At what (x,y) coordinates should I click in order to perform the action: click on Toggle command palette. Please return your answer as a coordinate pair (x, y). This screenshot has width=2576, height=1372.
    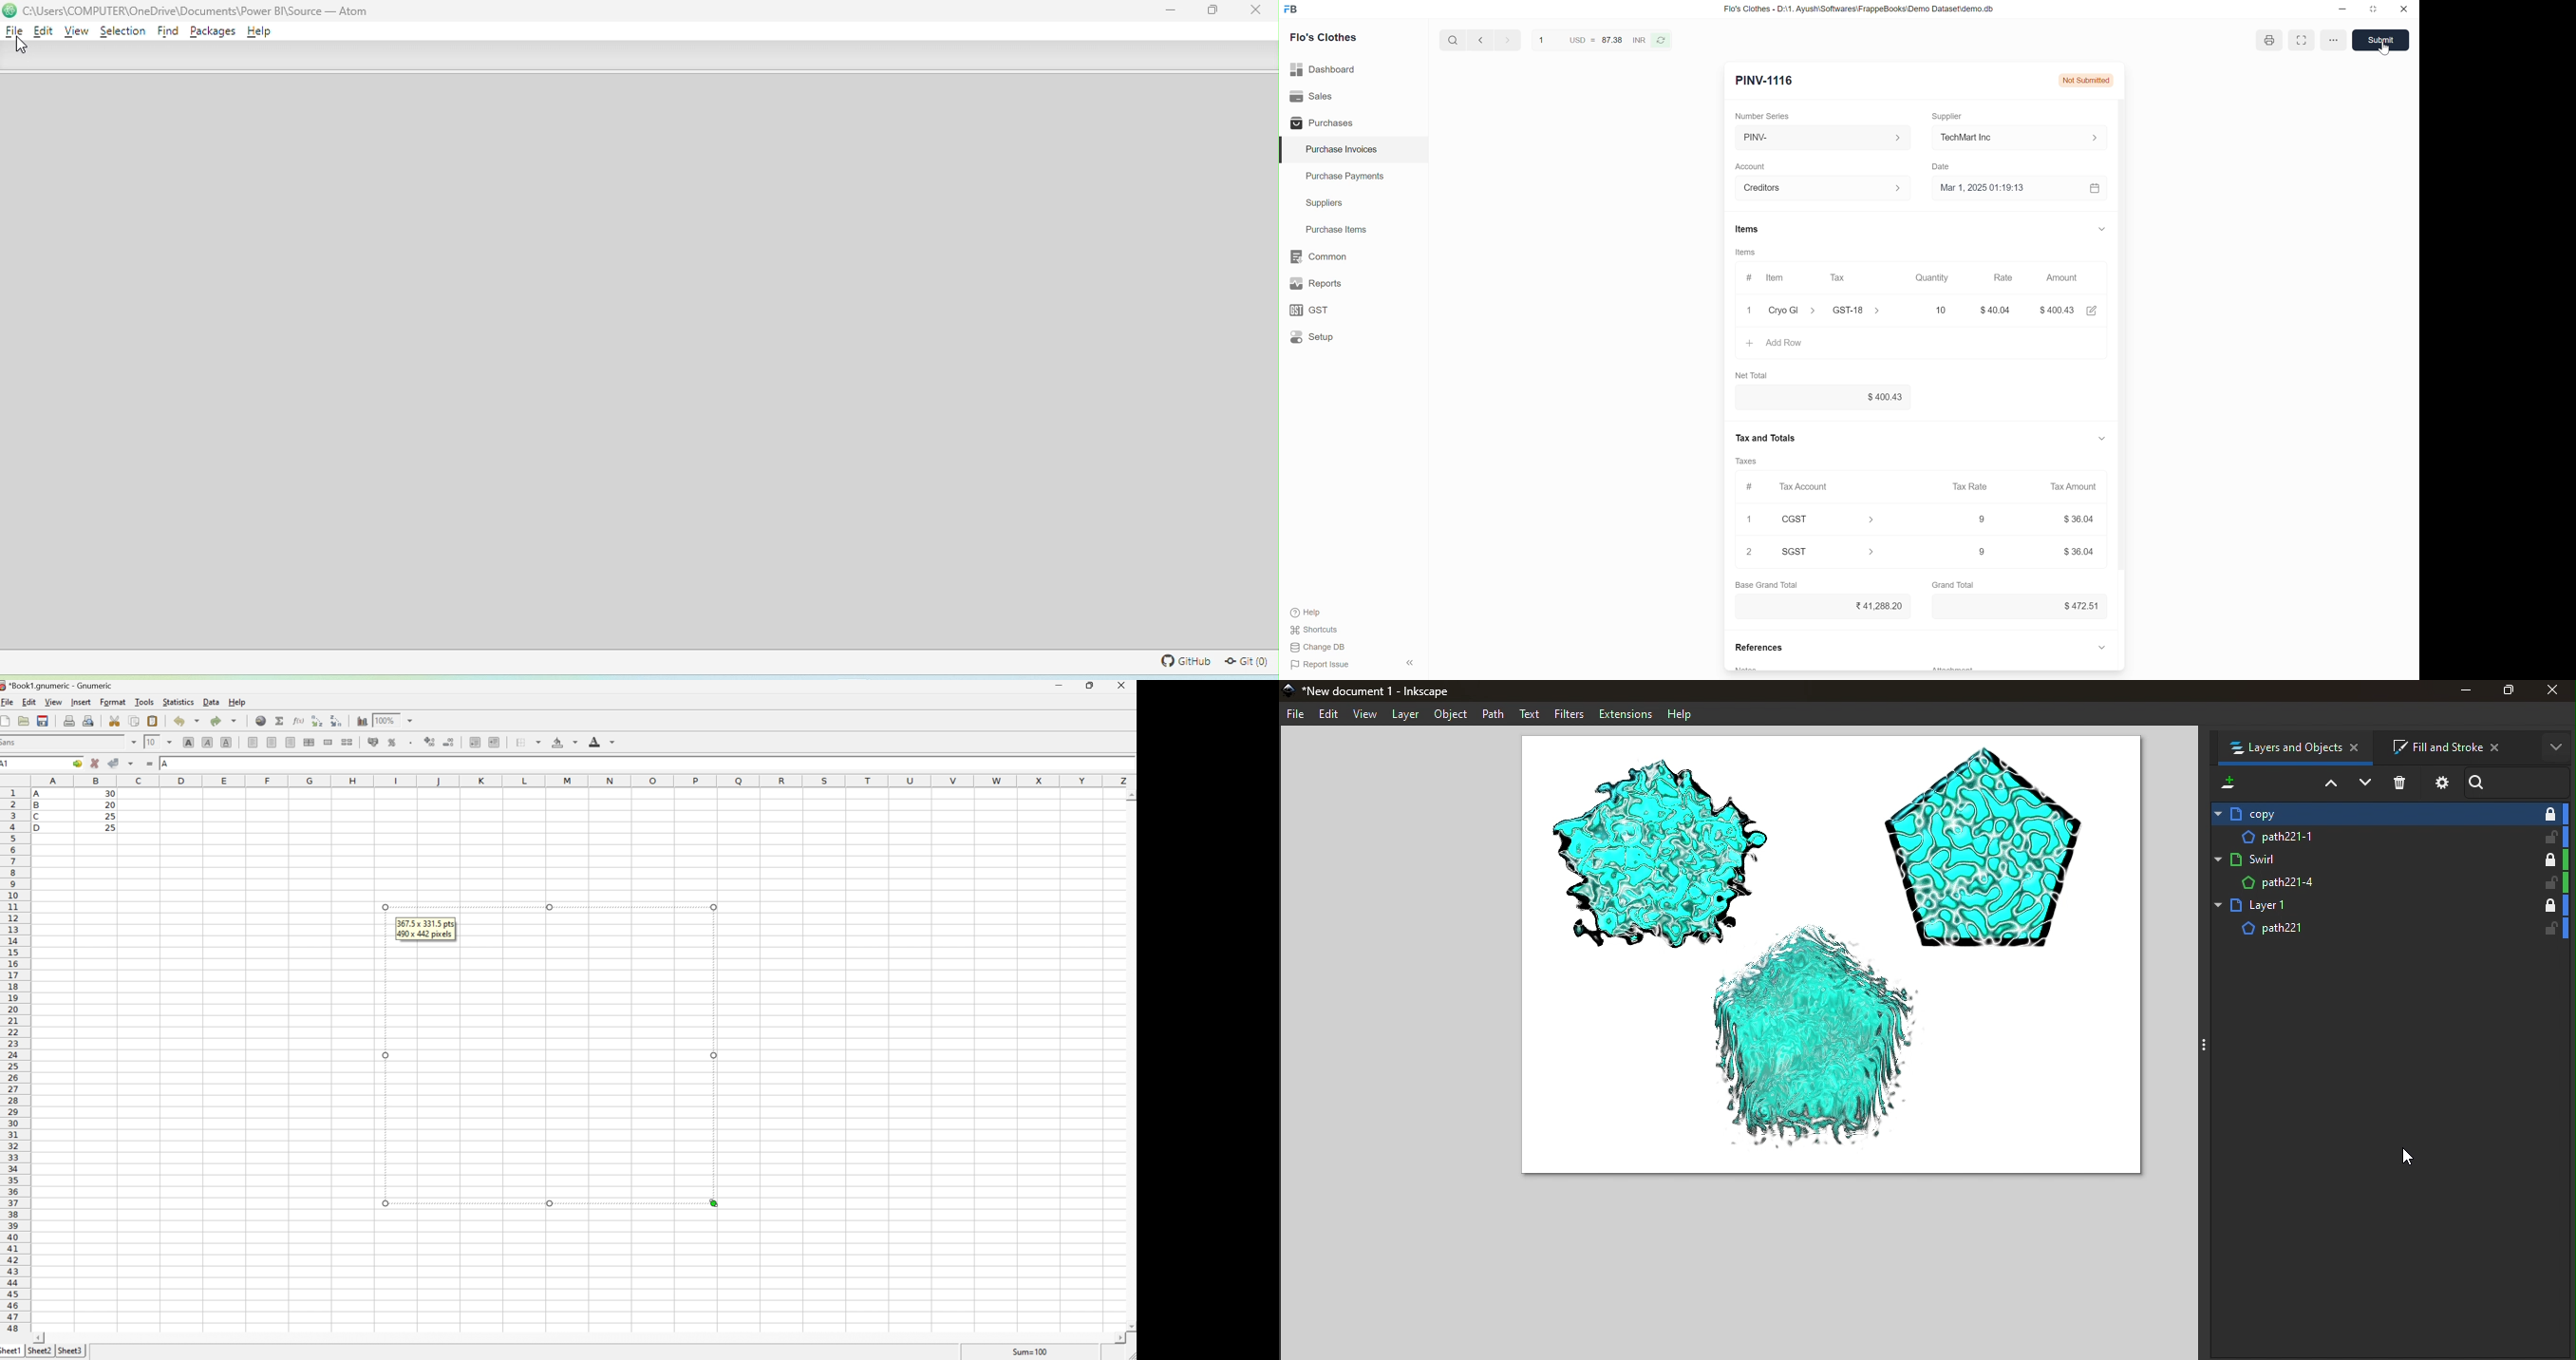
    Looking at the image, I should click on (2201, 1045).